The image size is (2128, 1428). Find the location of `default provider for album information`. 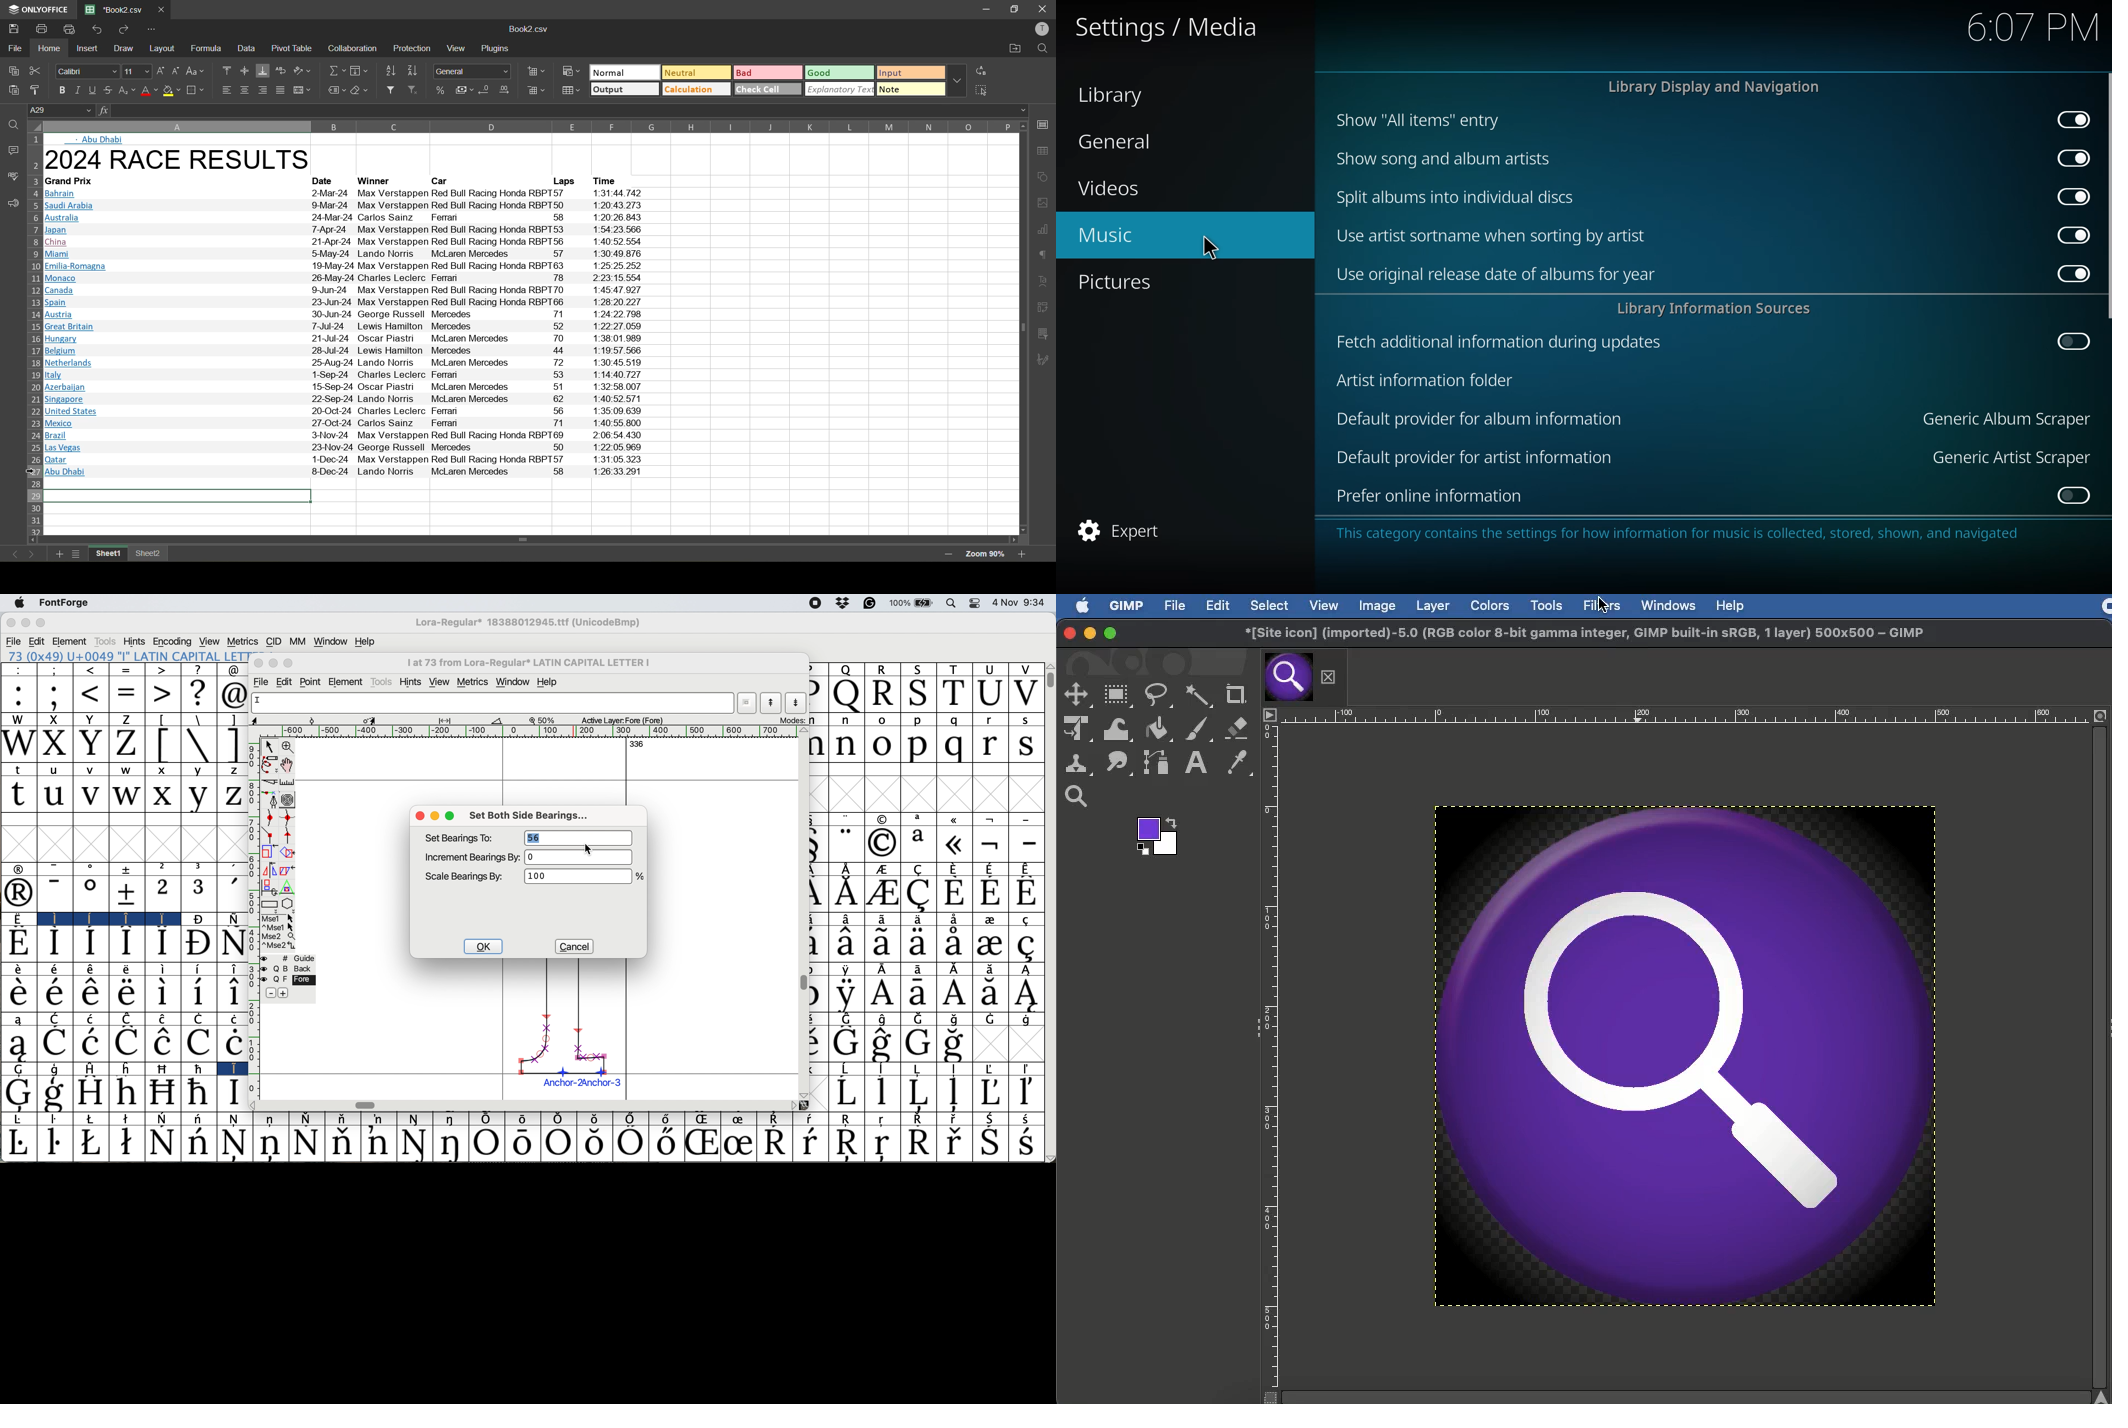

default provider for album information is located at coordinates (1487, 420).